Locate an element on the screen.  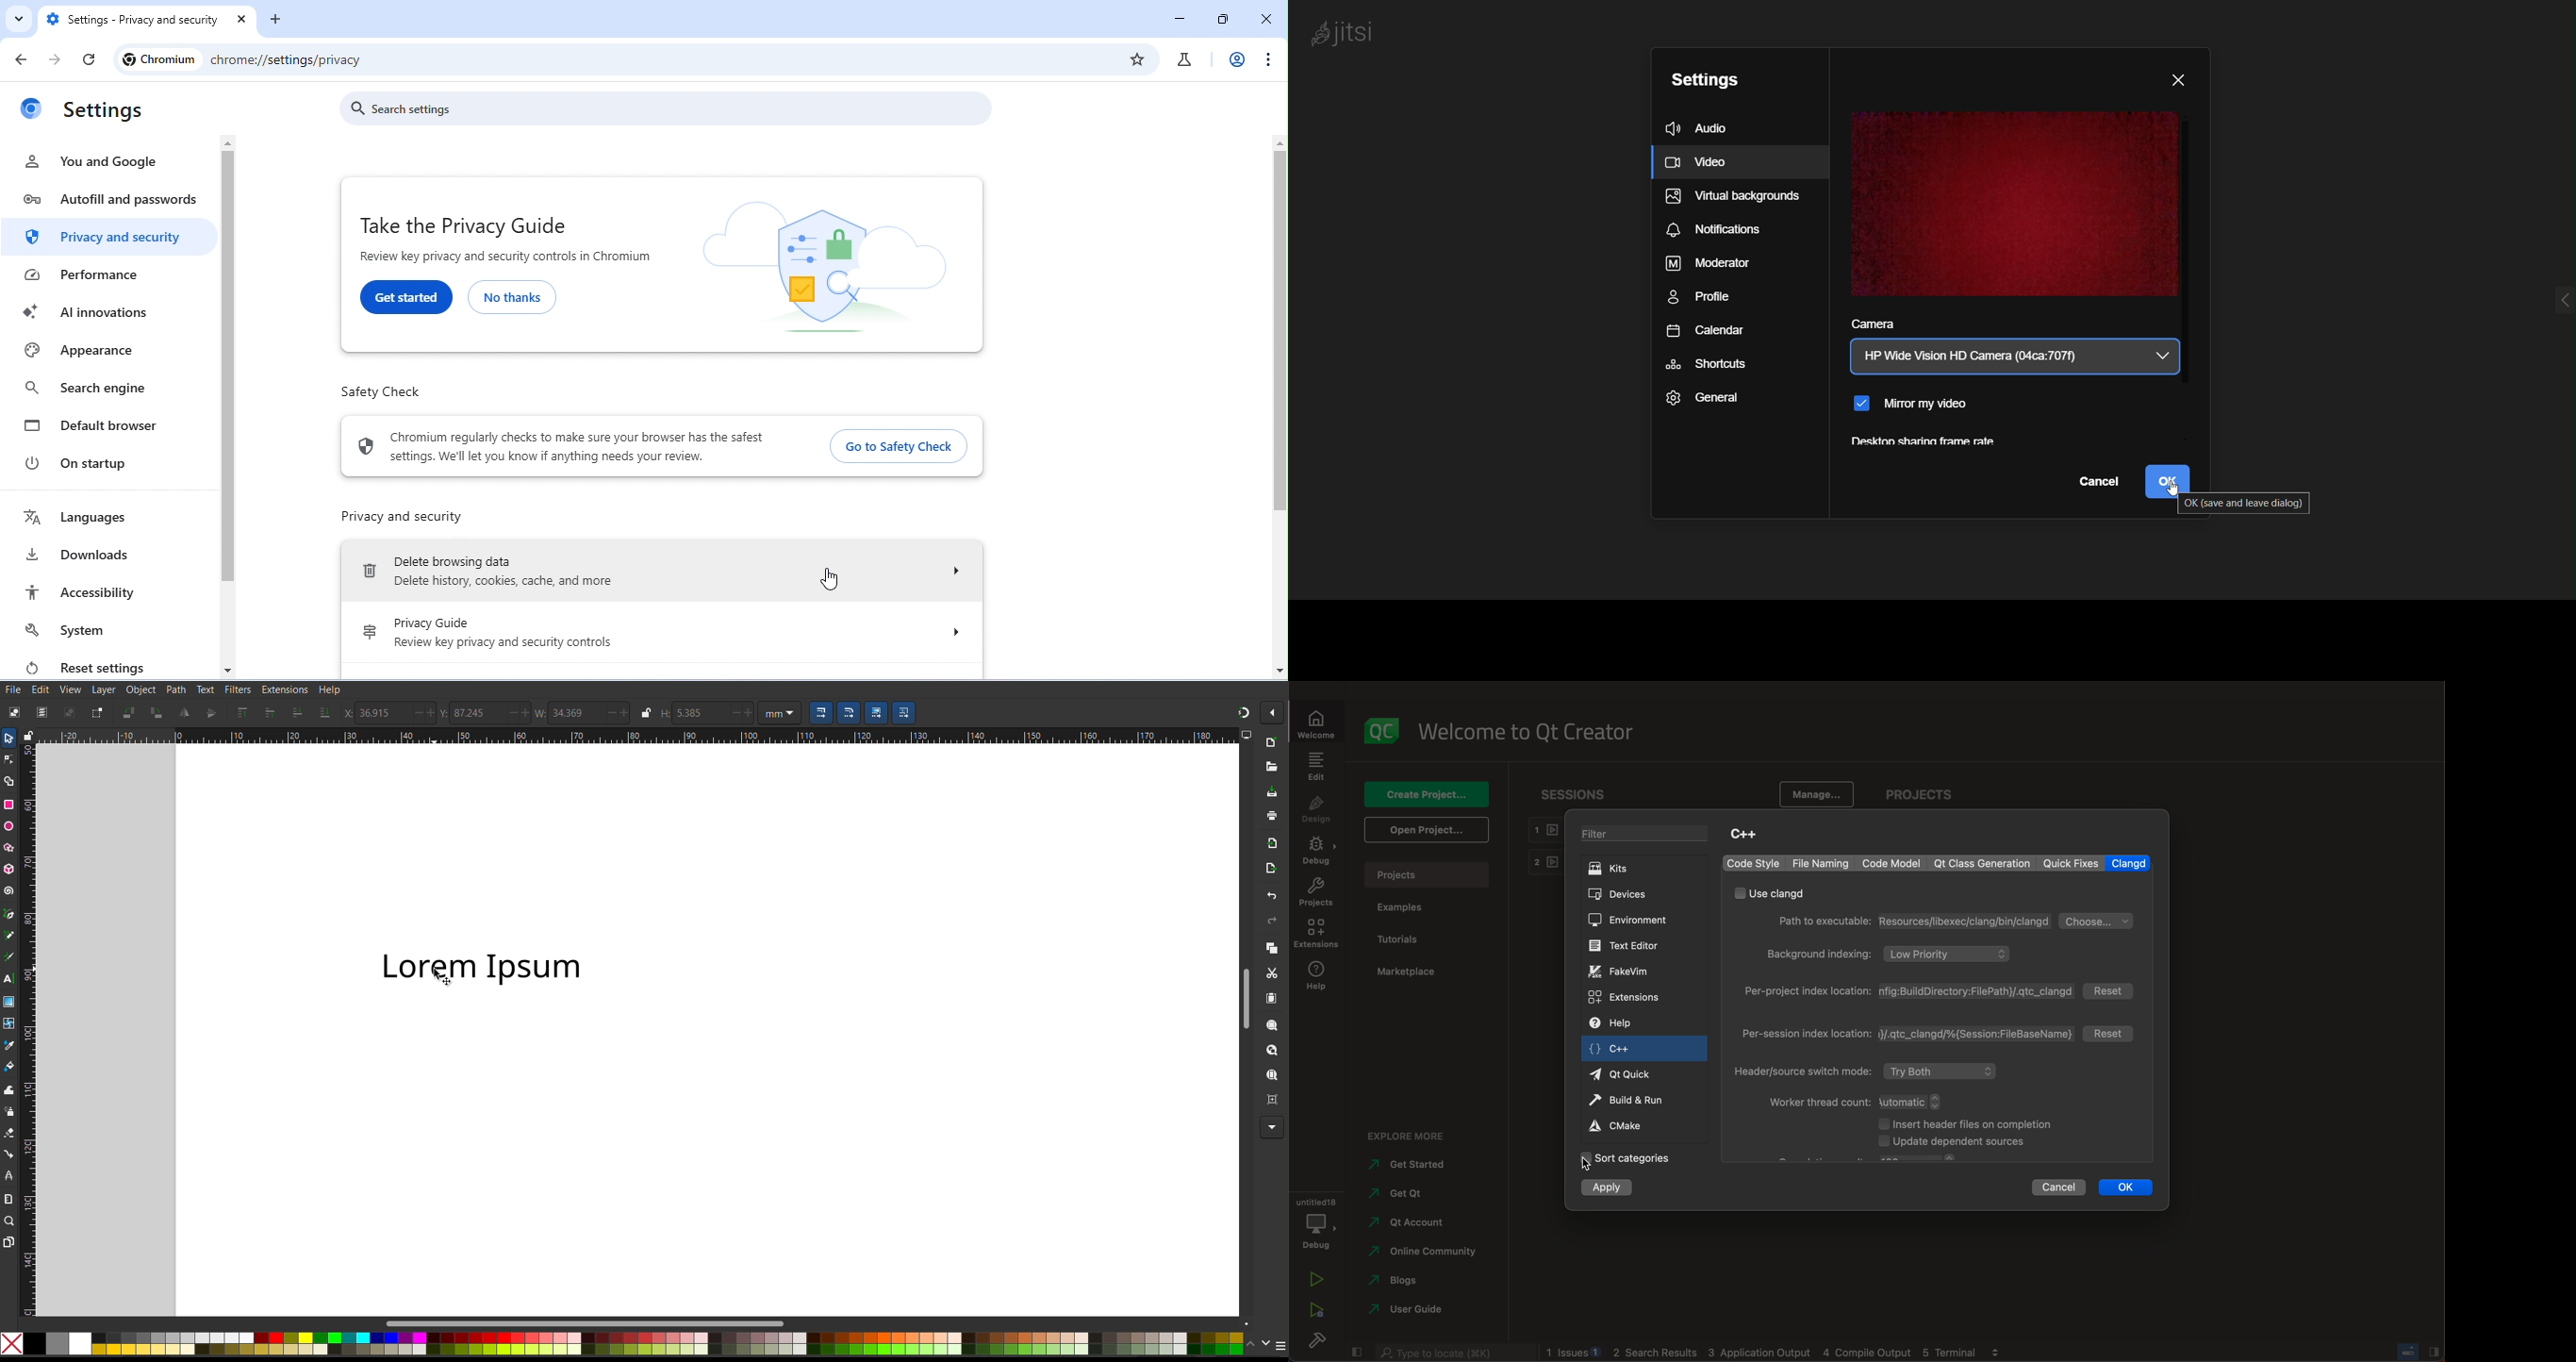
code style is located at coordinates (1753, 862).